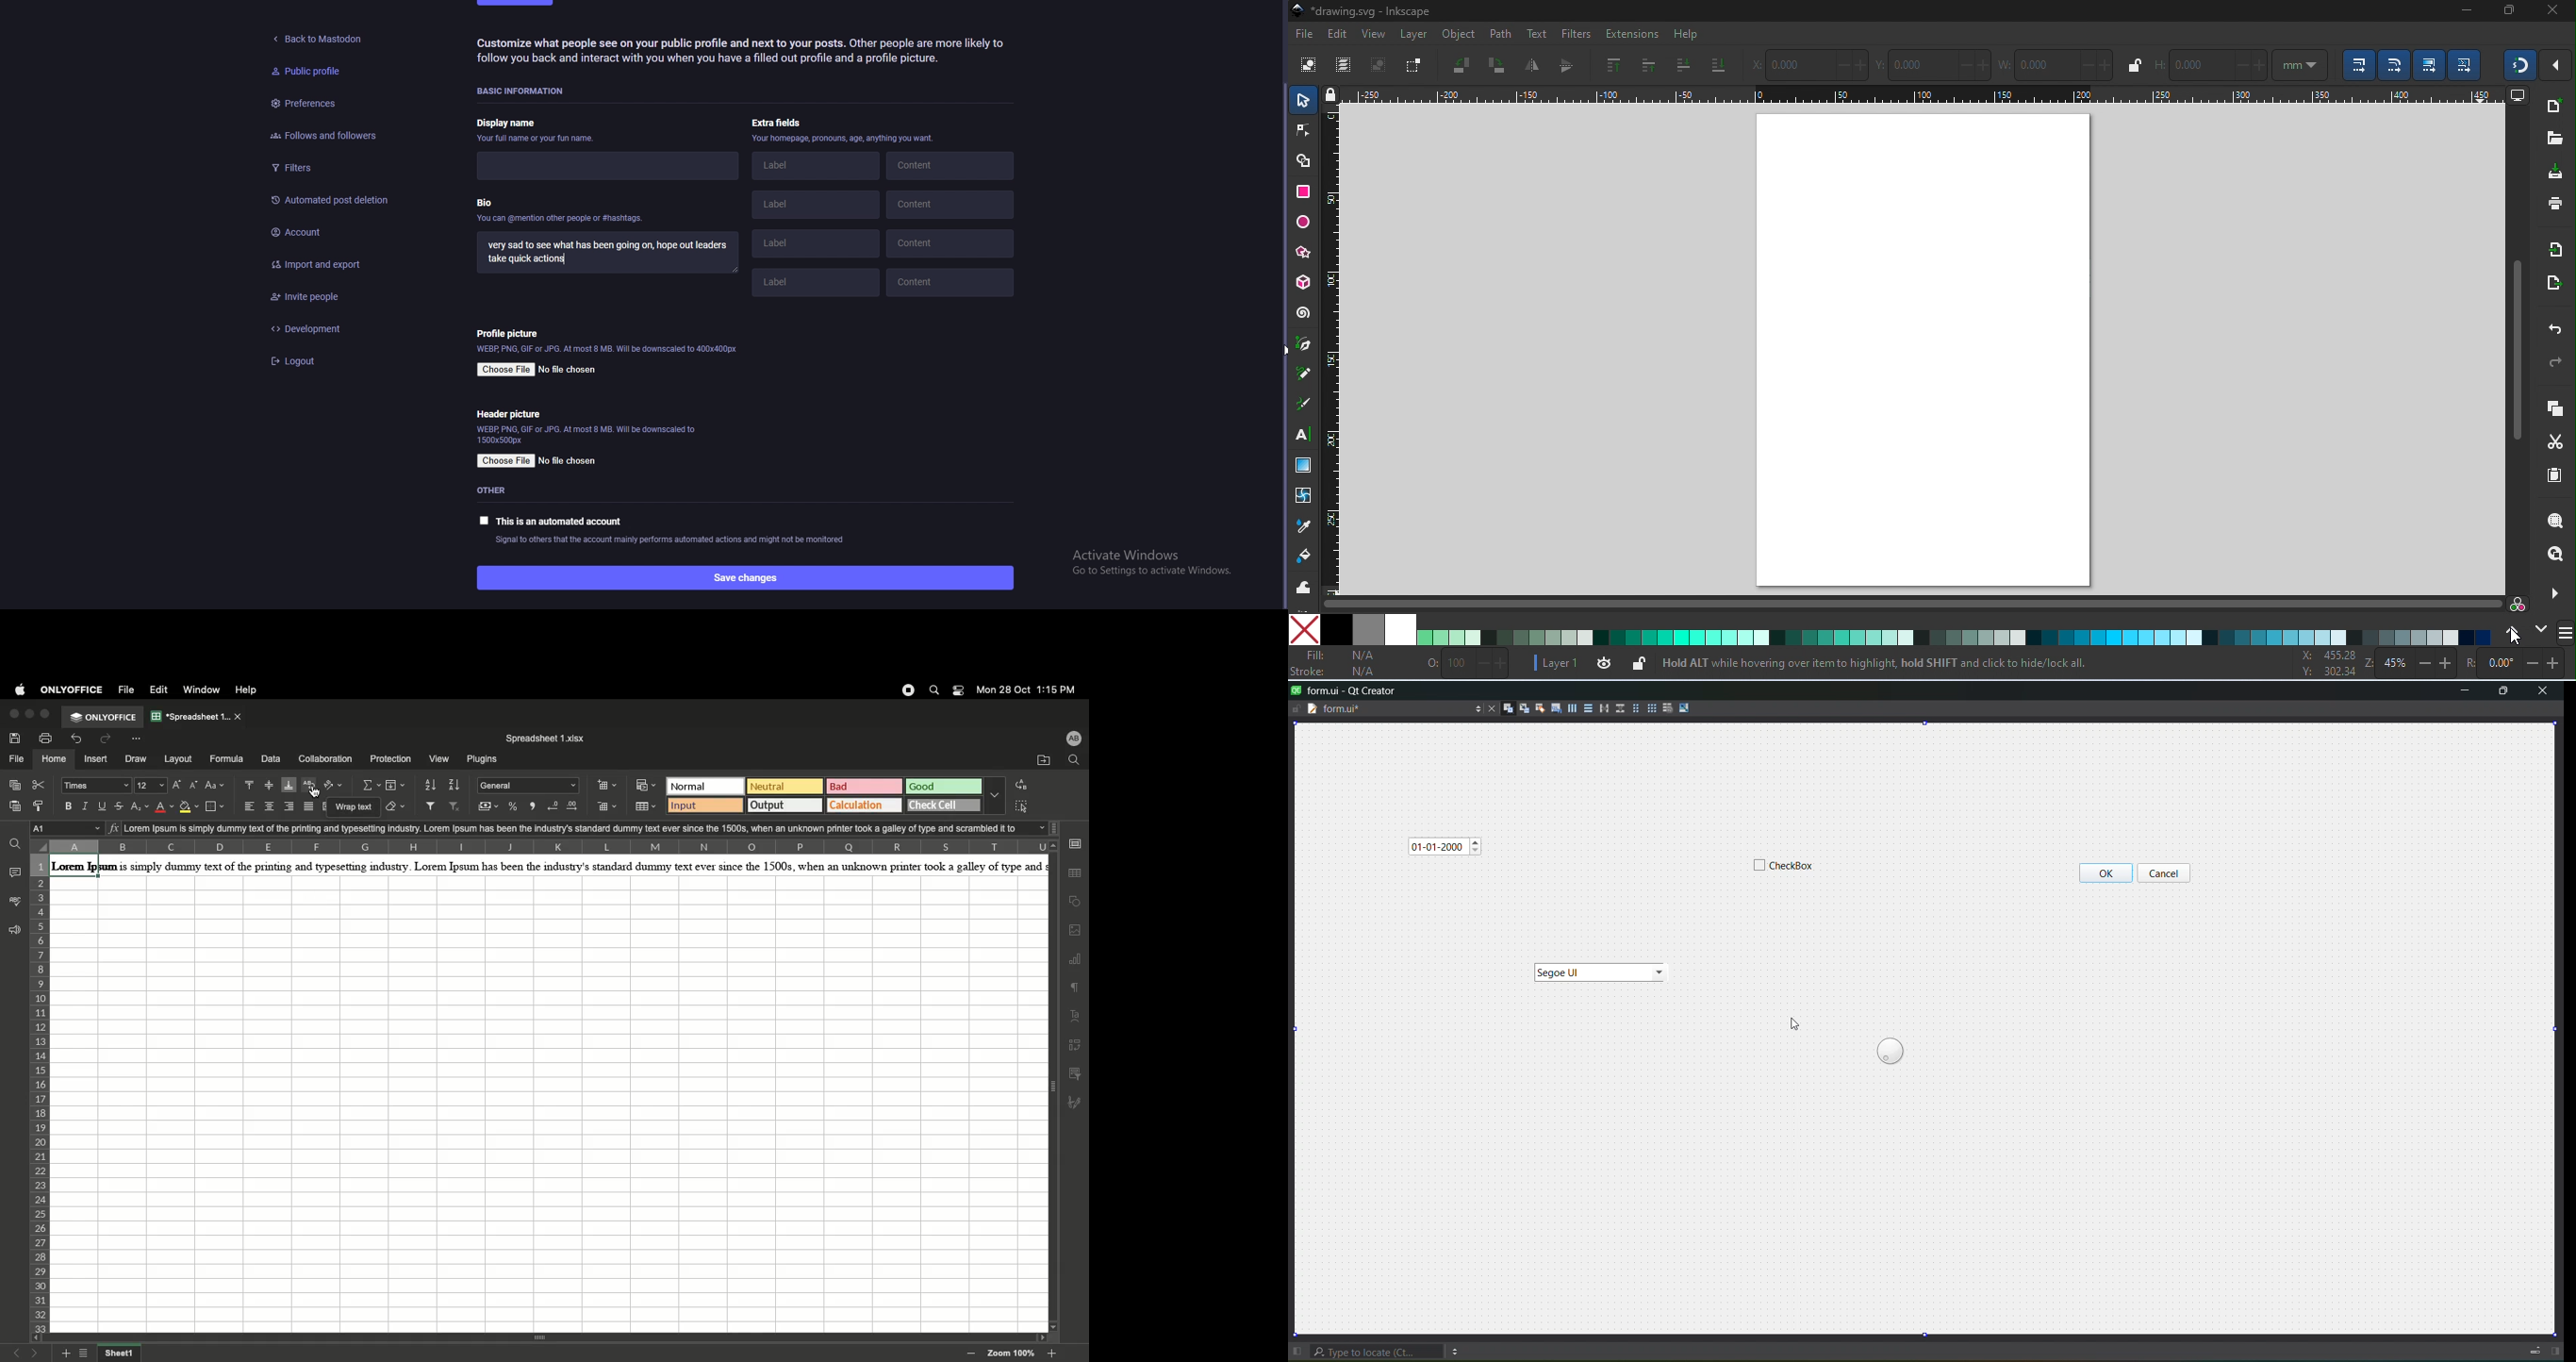 This screenshot has width=2576, height=1372. What do you see at coordinates (319, 136) in the screenshot?
I see `Follows and followers` at bounding box center [319, 136].